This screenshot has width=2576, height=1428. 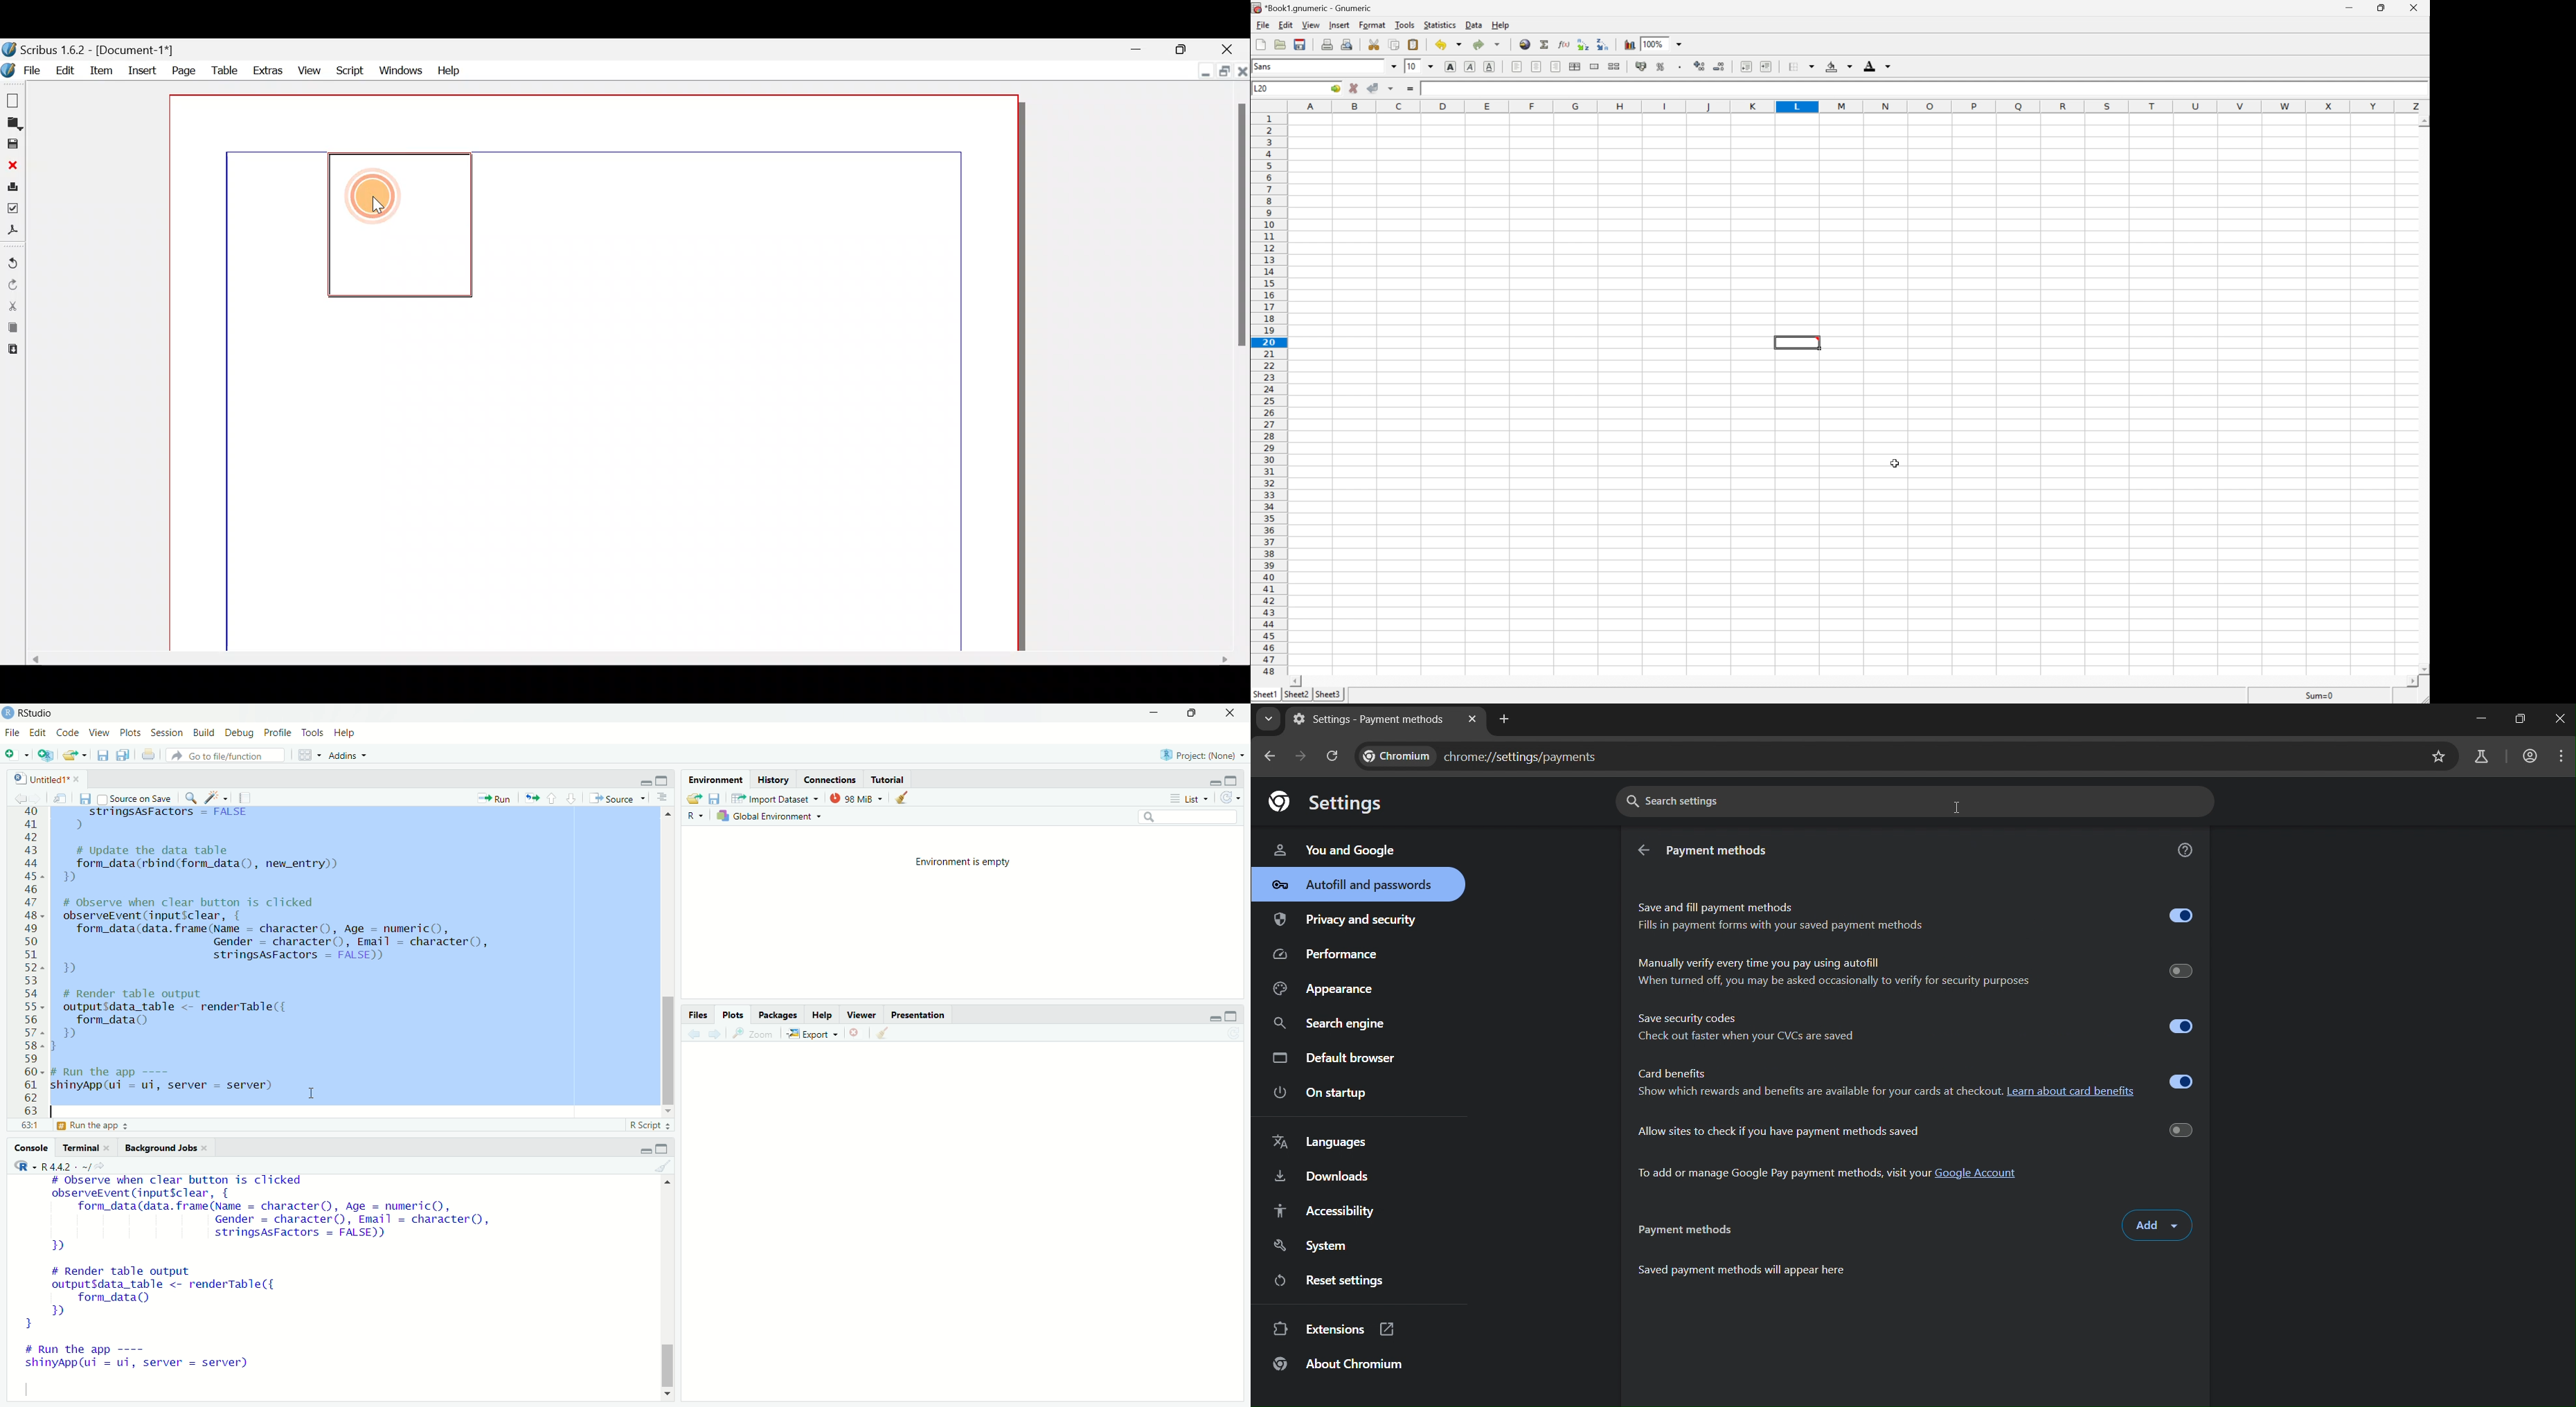 What do you see at coordinates (1469, 66) in the screenshot?
I see `Italic` at bounding box center [1469, 66].